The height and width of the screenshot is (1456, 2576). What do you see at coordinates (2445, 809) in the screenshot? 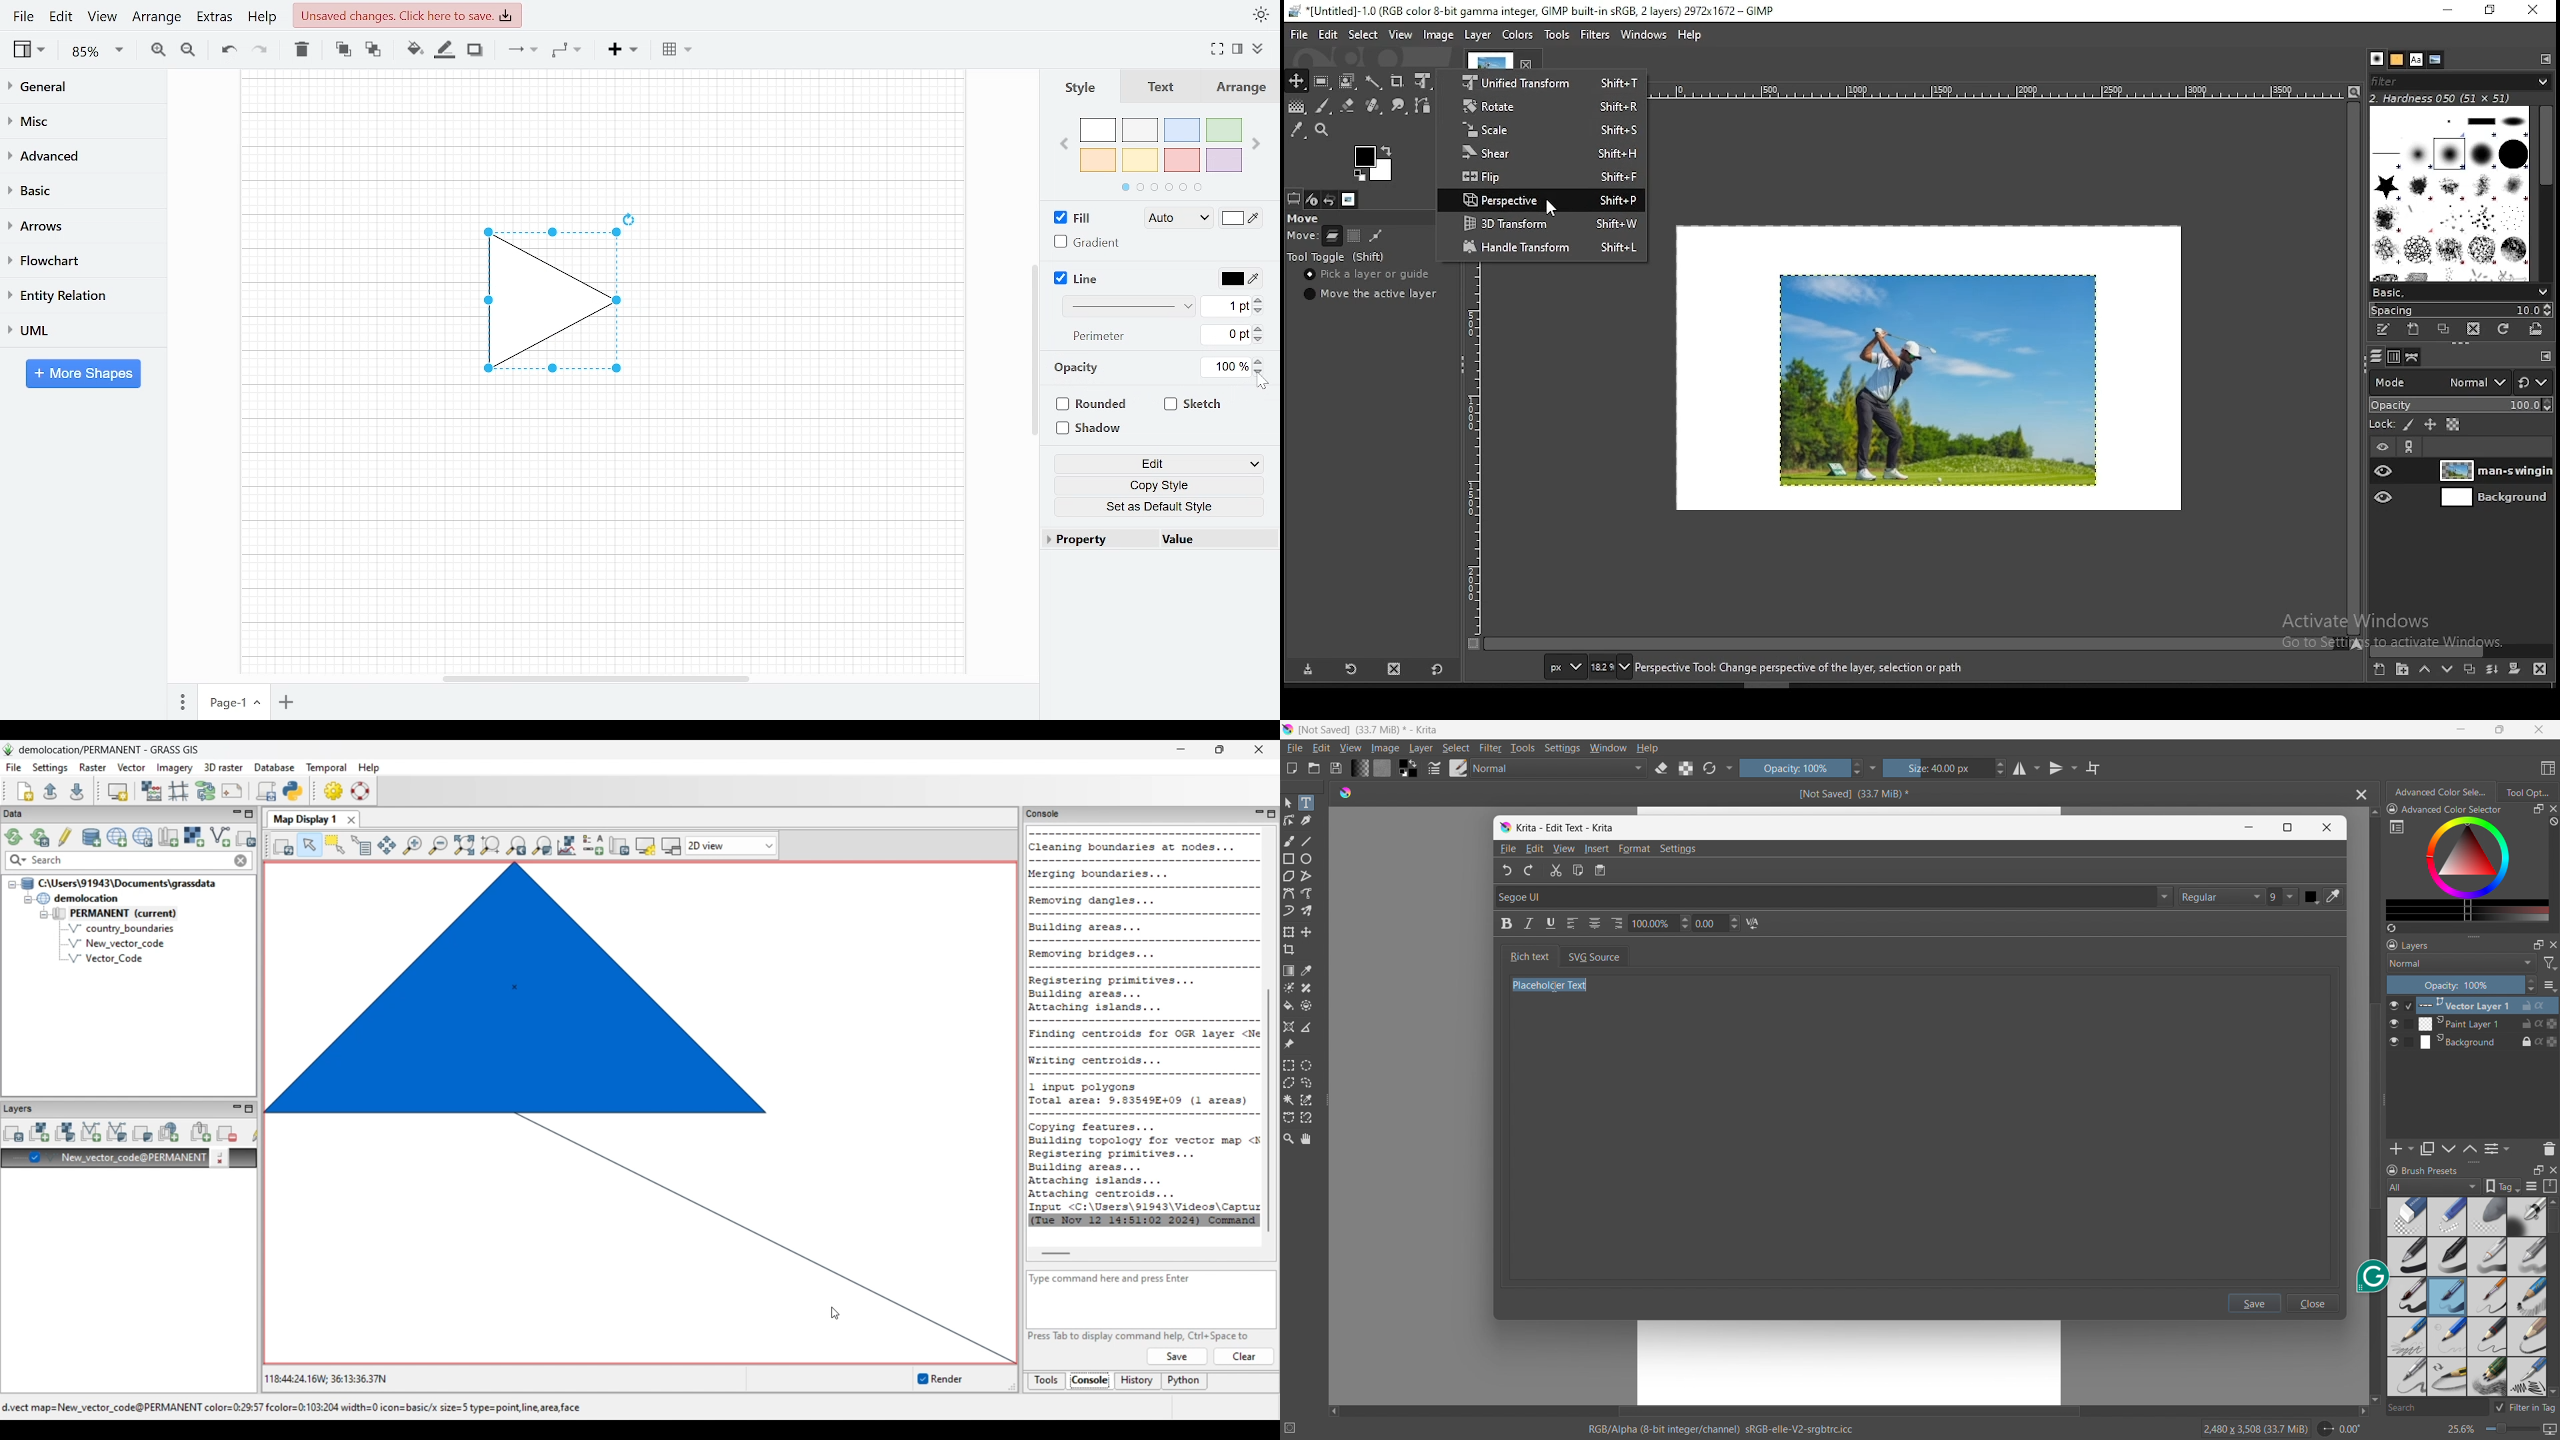
I see `advanced color selector` at bounding box center [2445, 809].